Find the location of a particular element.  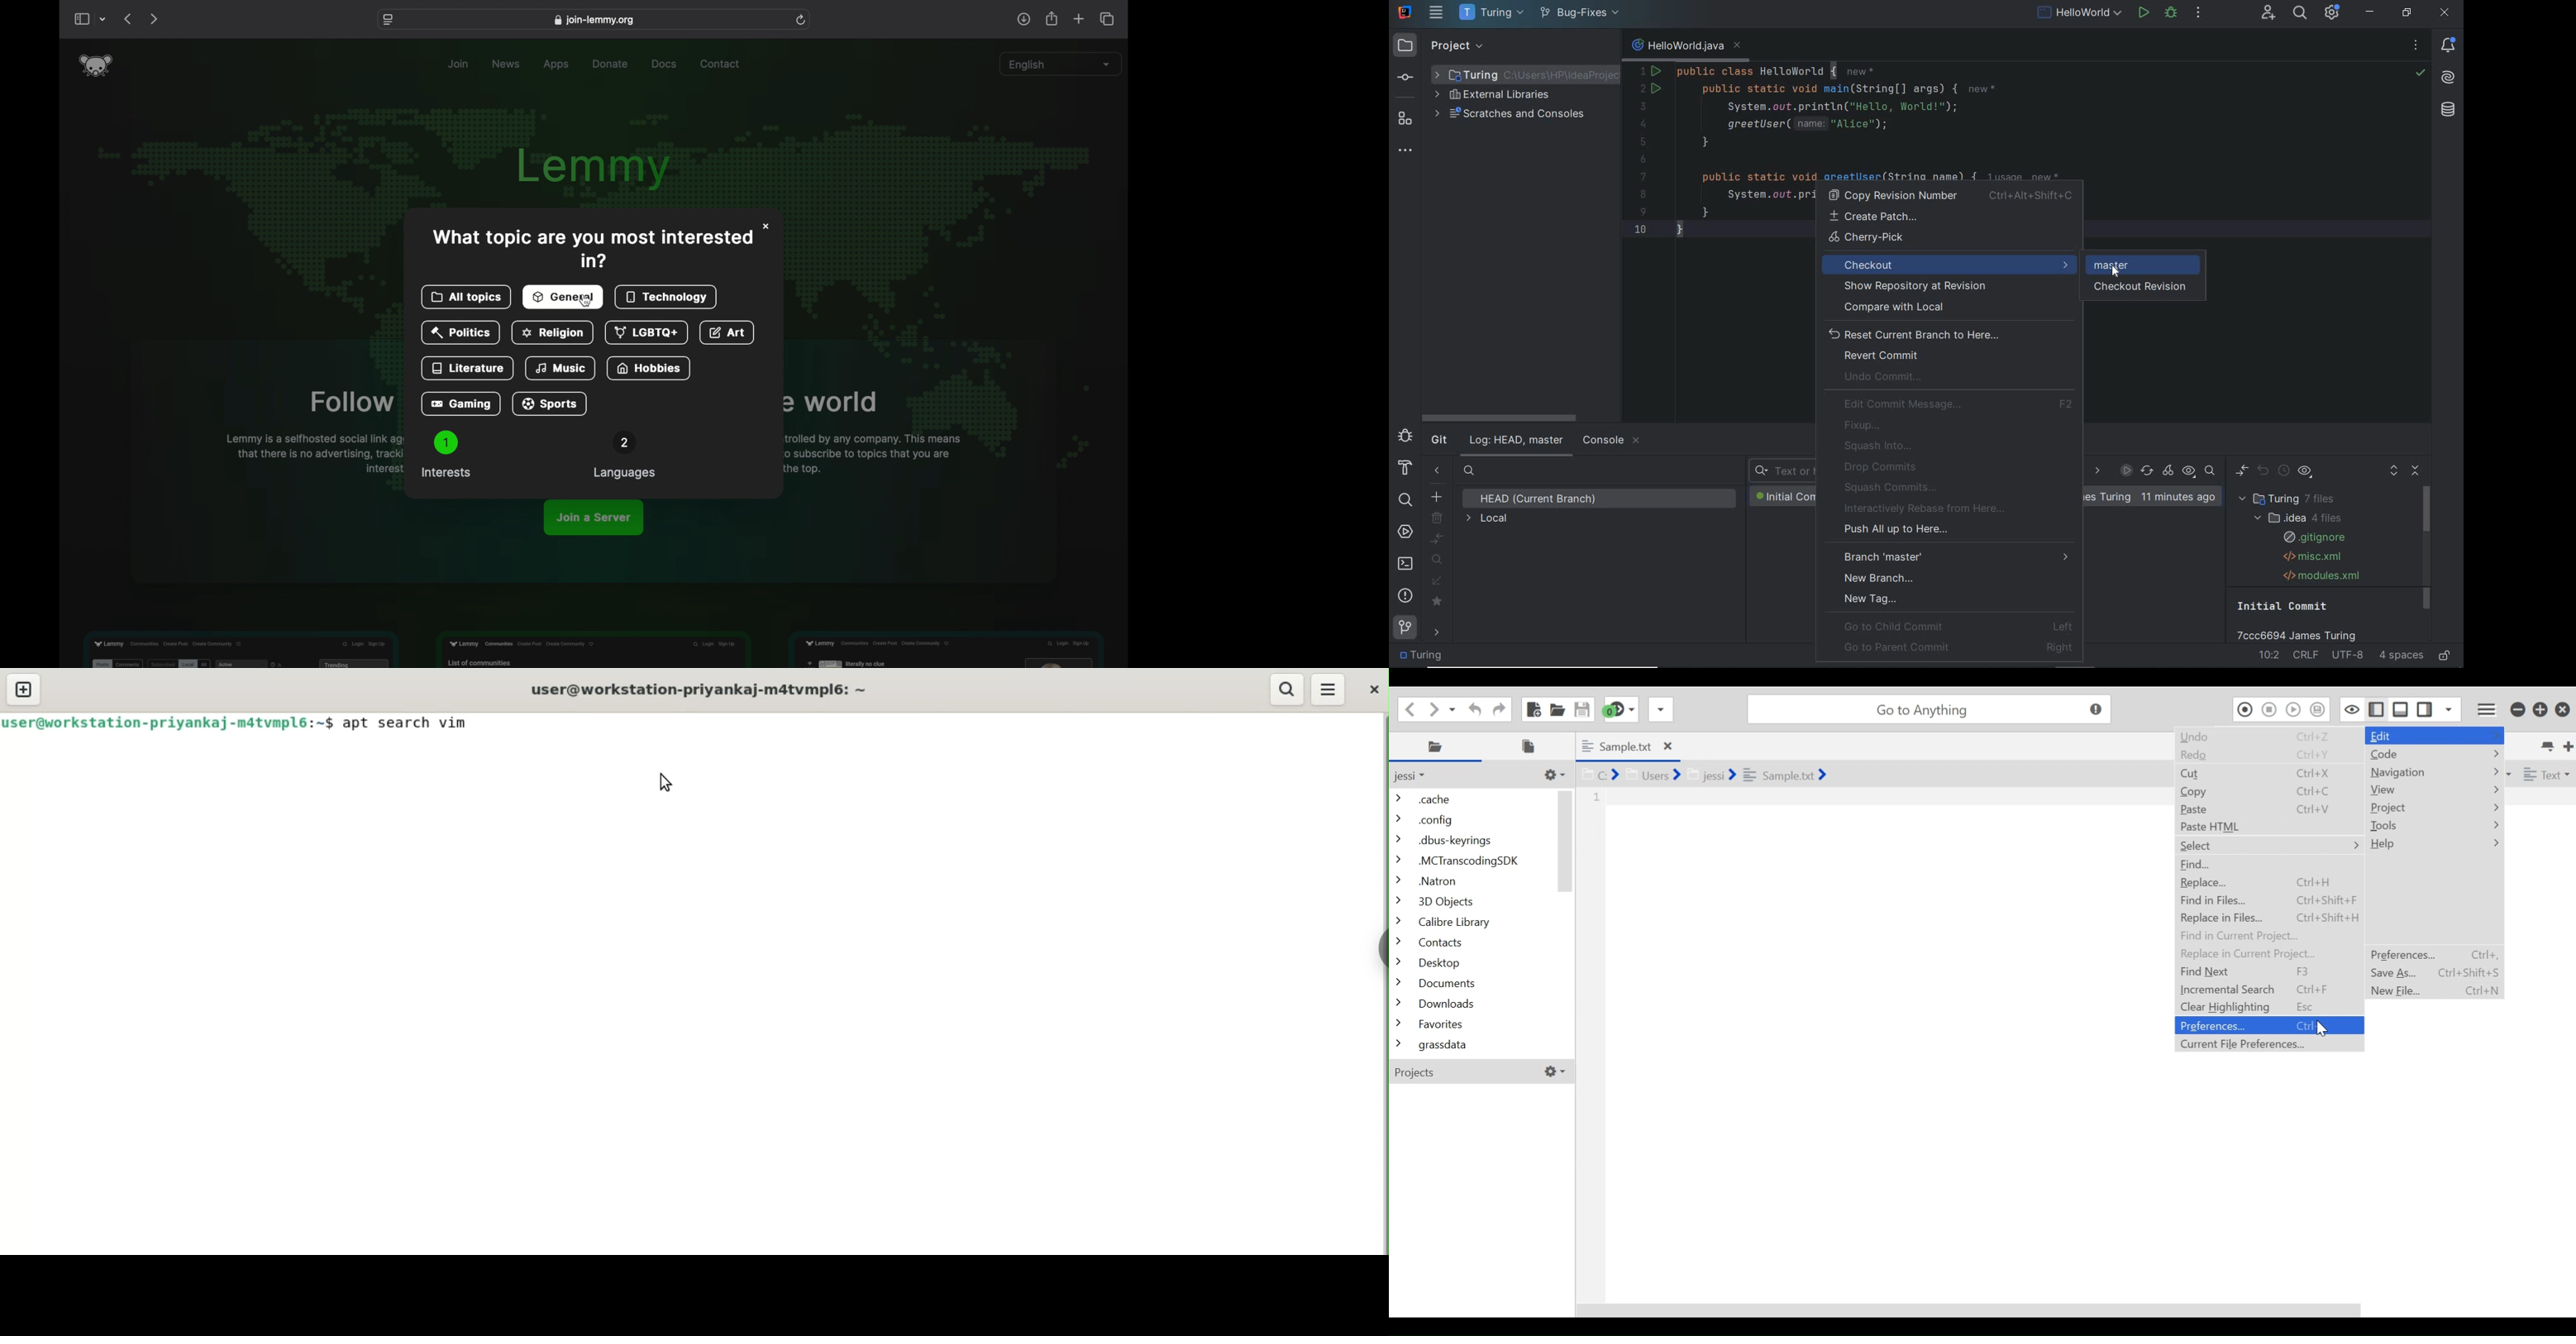

code is located at coordinates (1917, 120).